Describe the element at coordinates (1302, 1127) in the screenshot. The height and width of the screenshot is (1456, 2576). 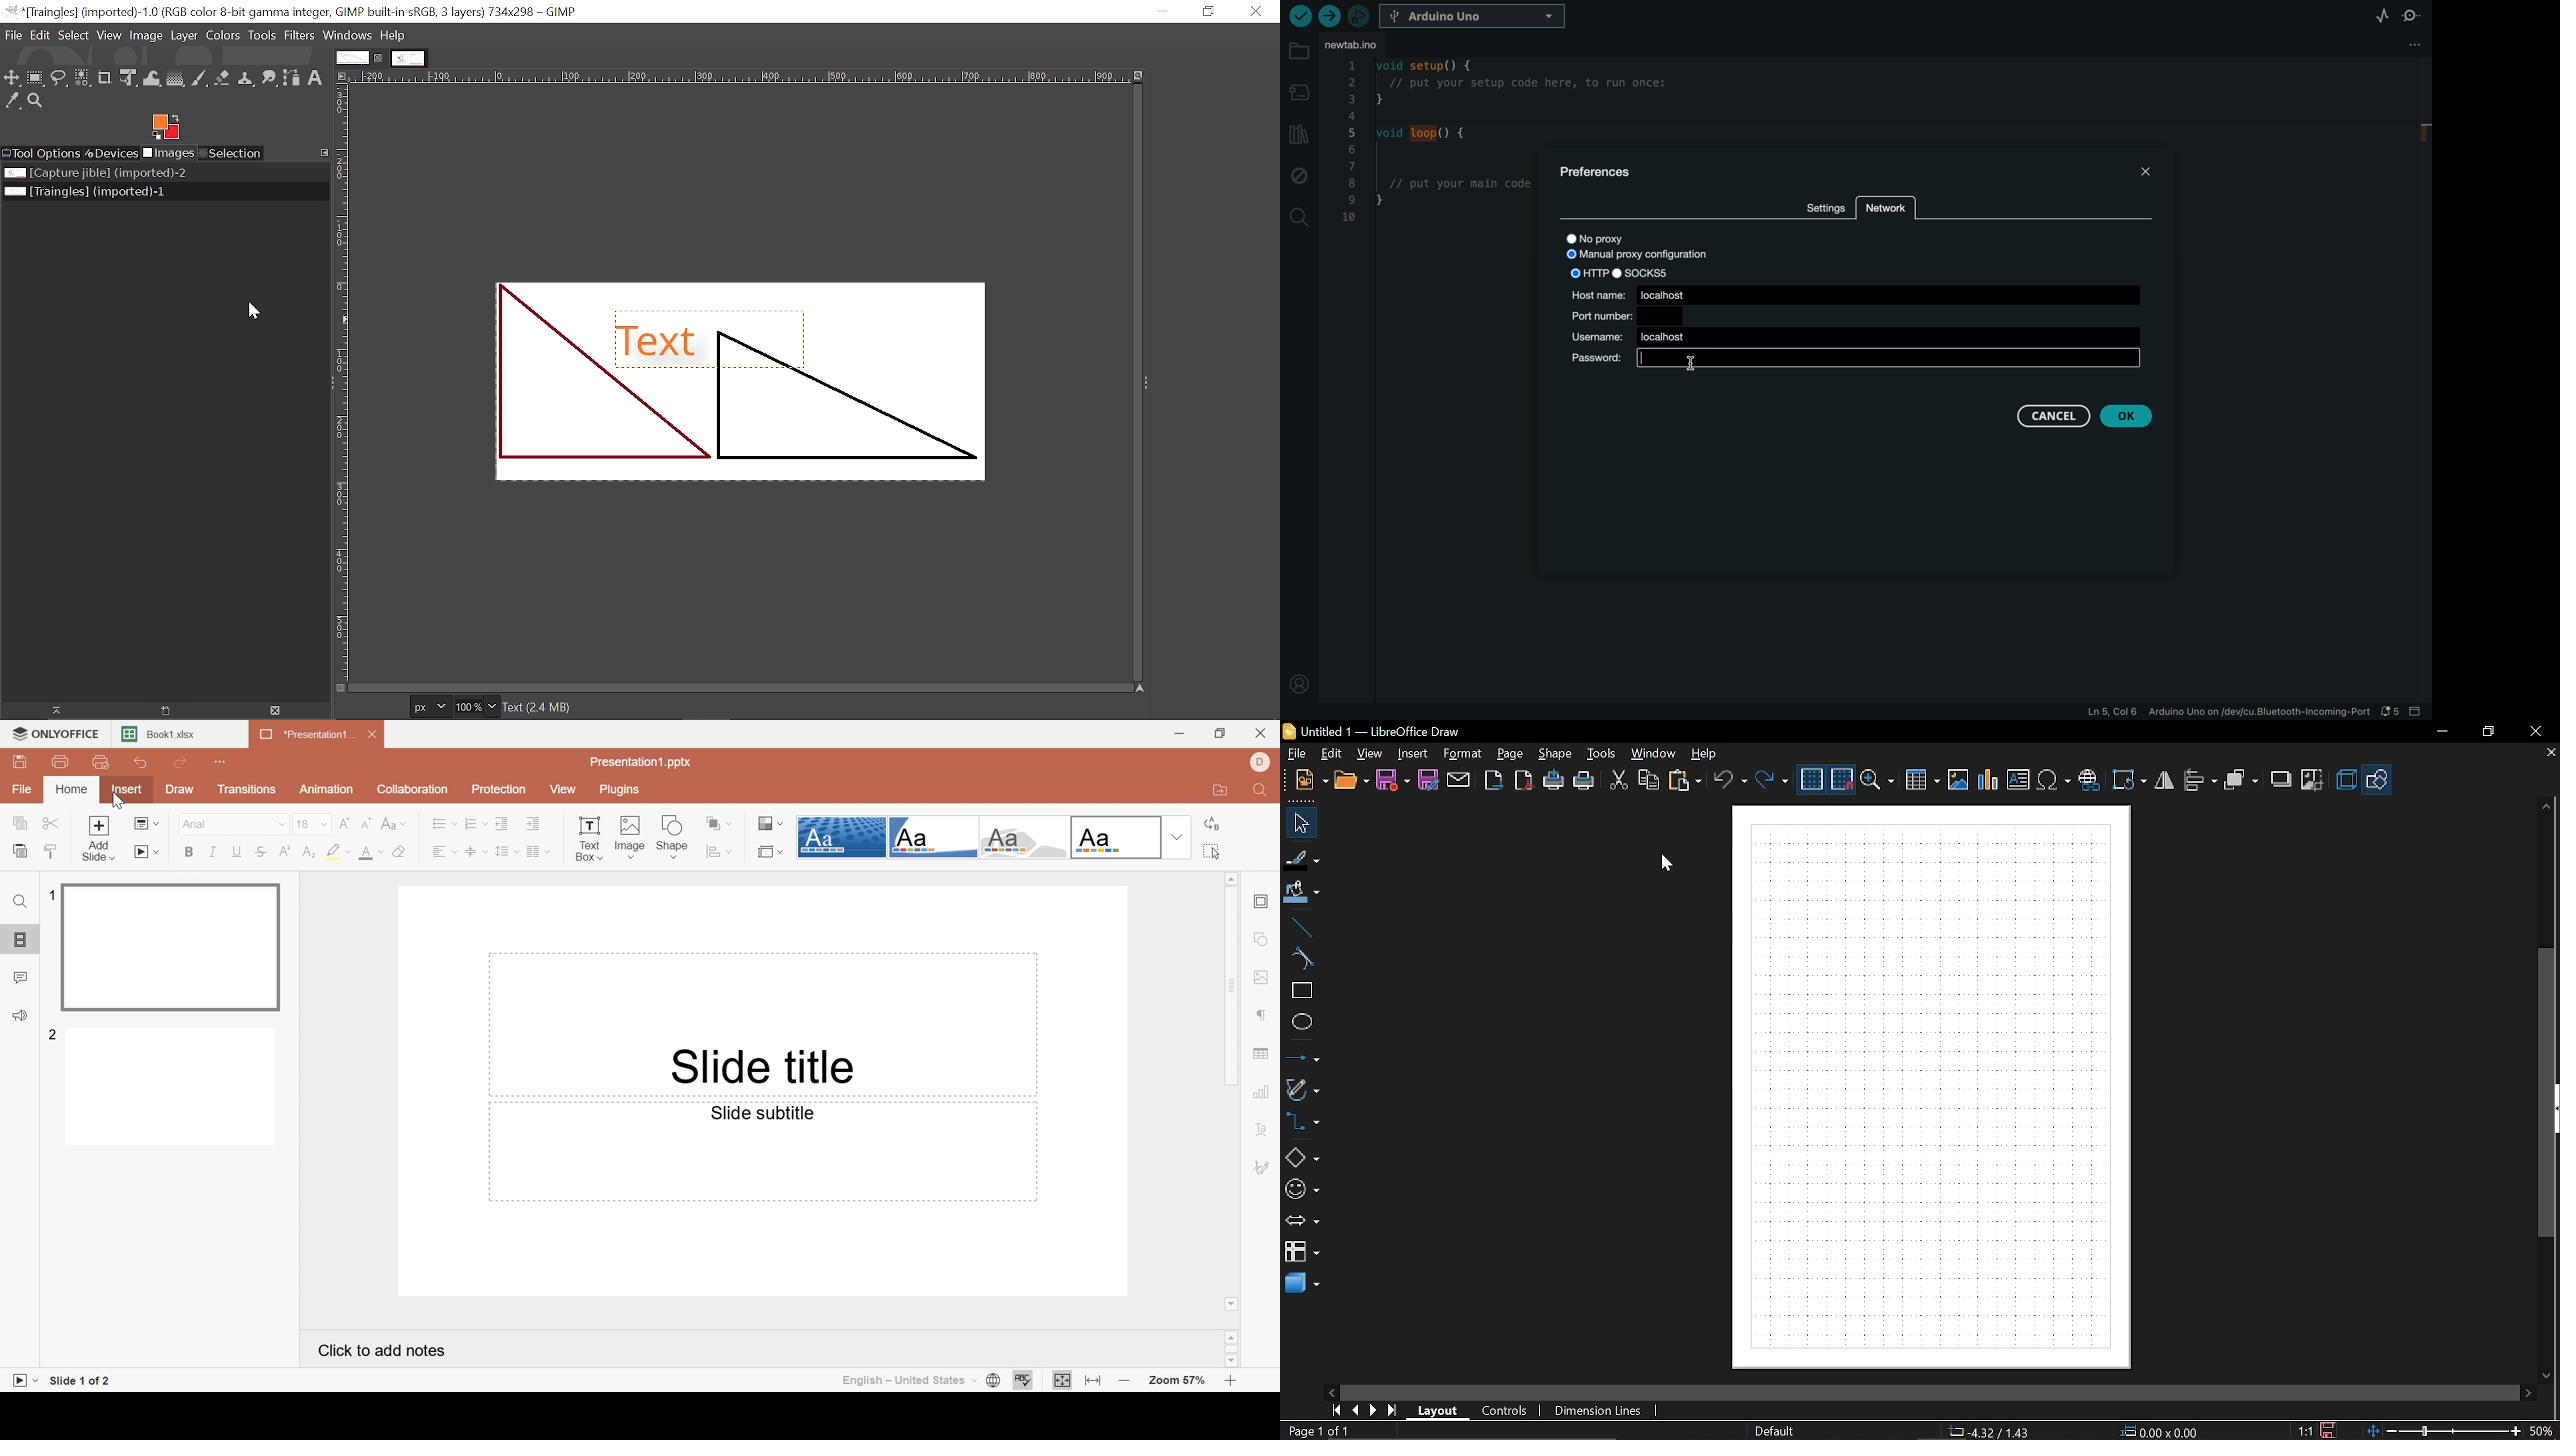
I see `connector` at that location.